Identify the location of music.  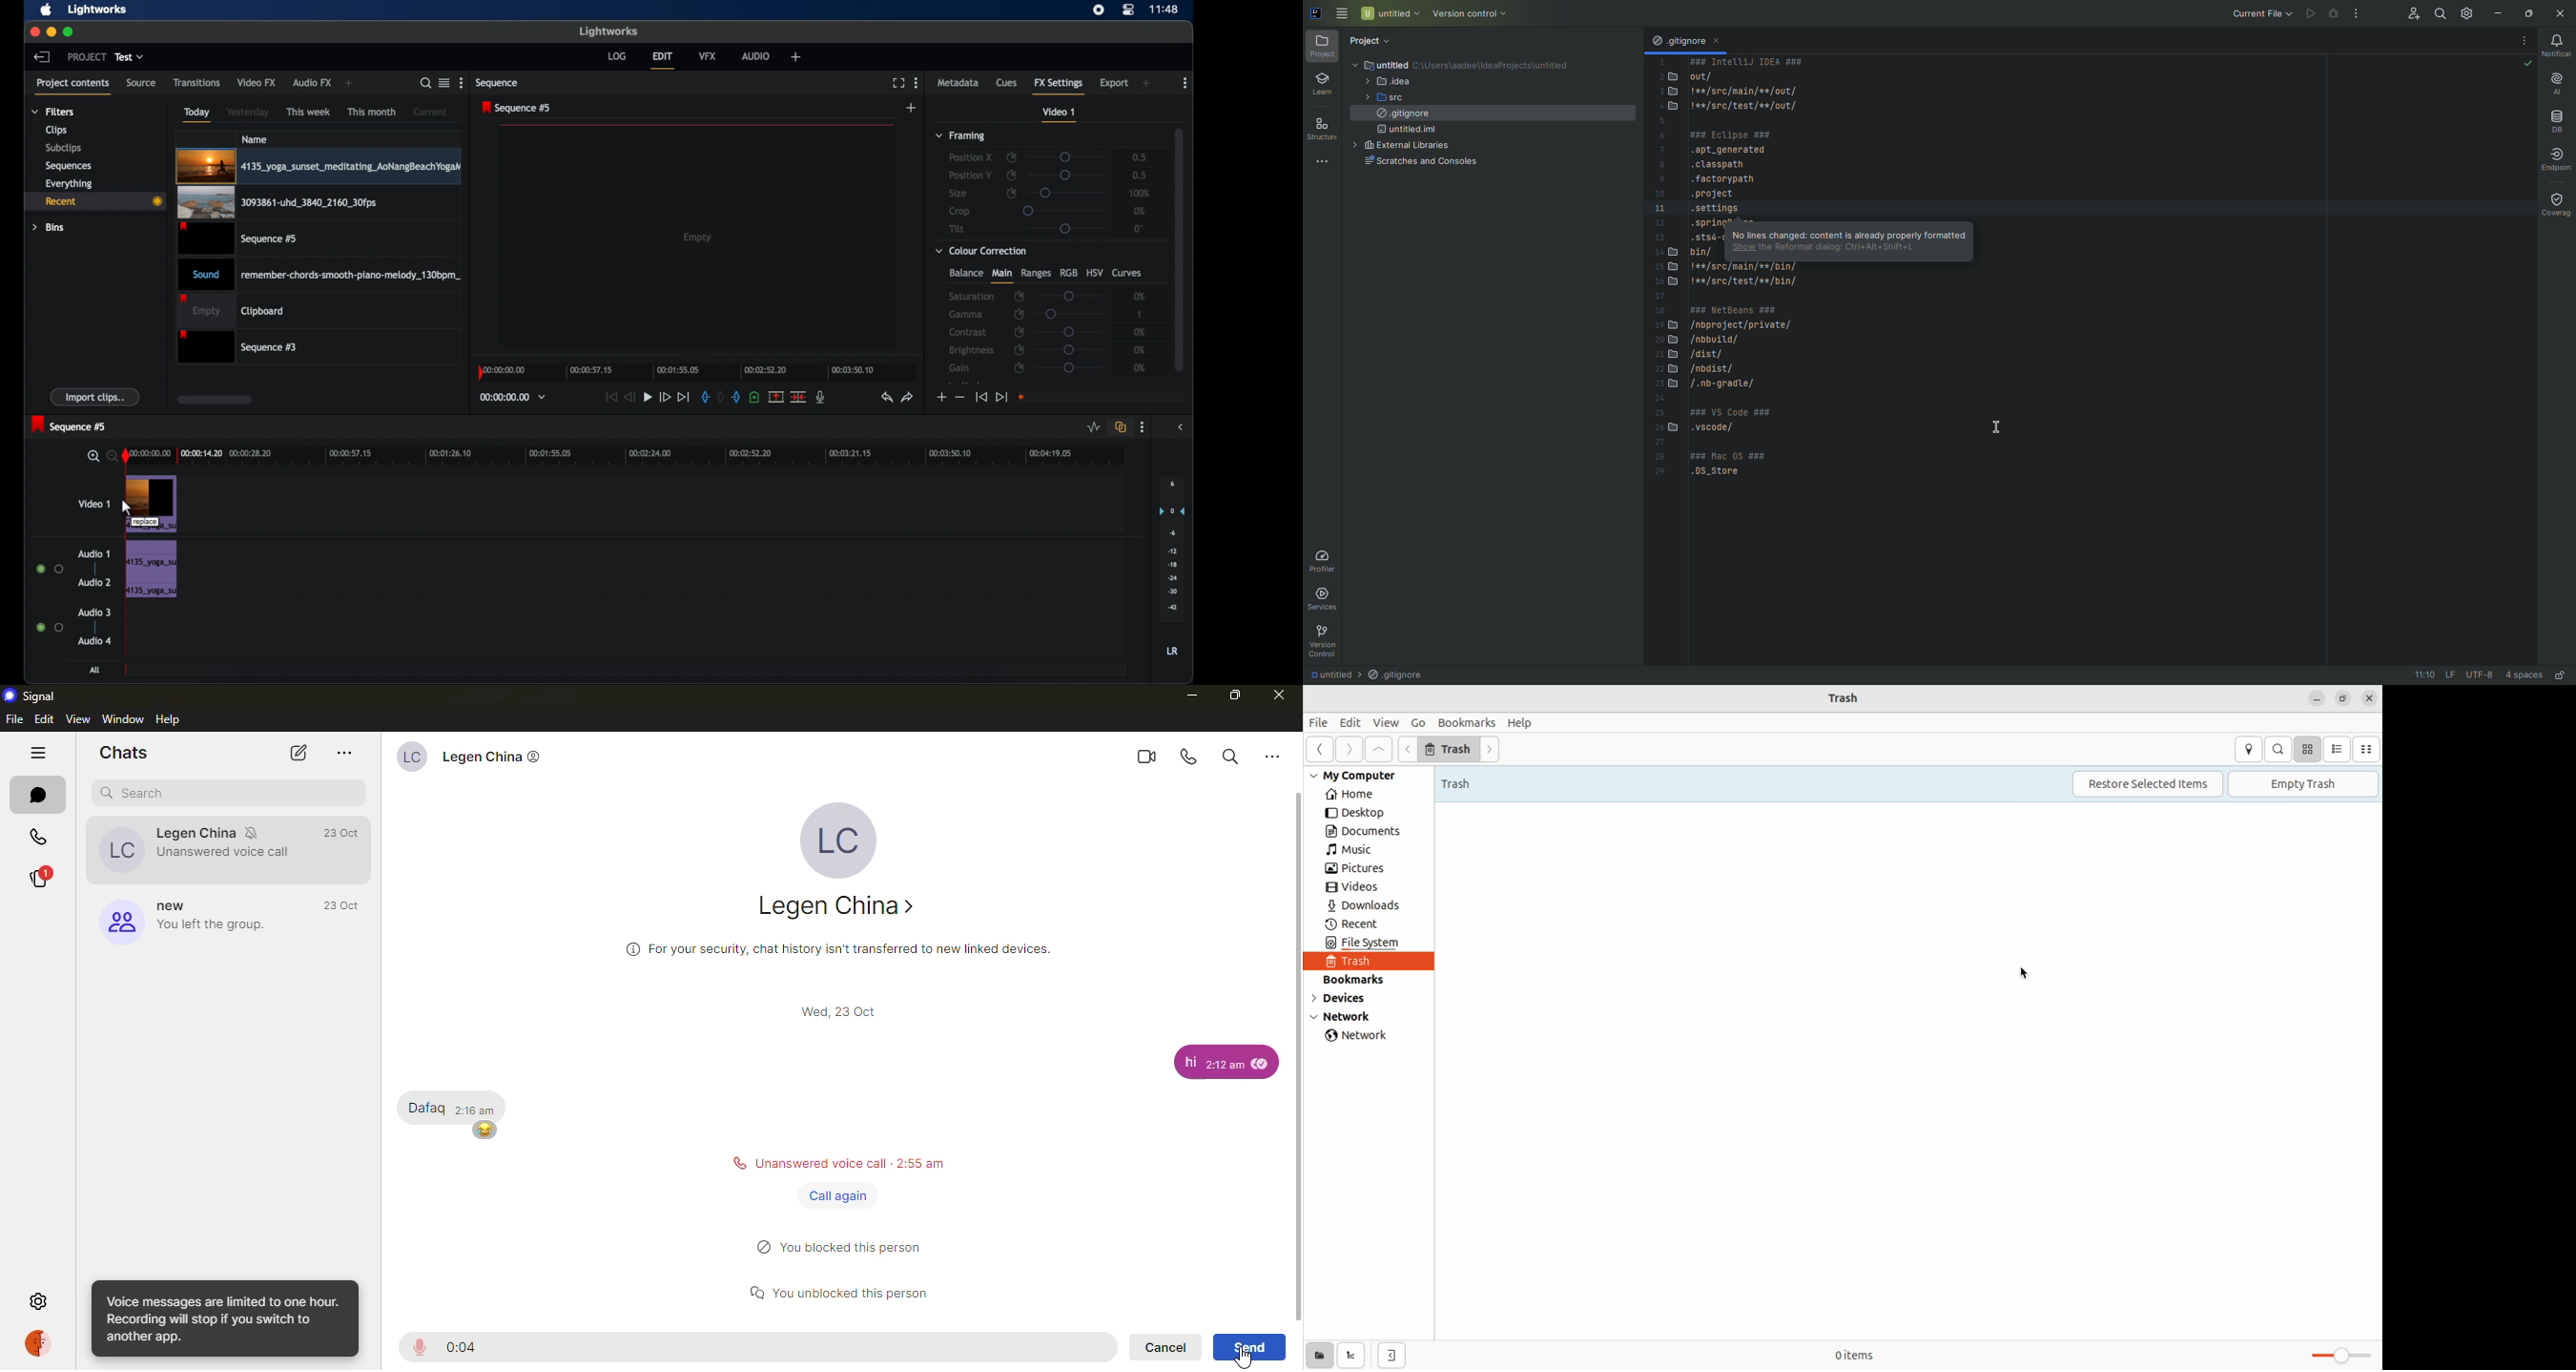
(1360, 850).